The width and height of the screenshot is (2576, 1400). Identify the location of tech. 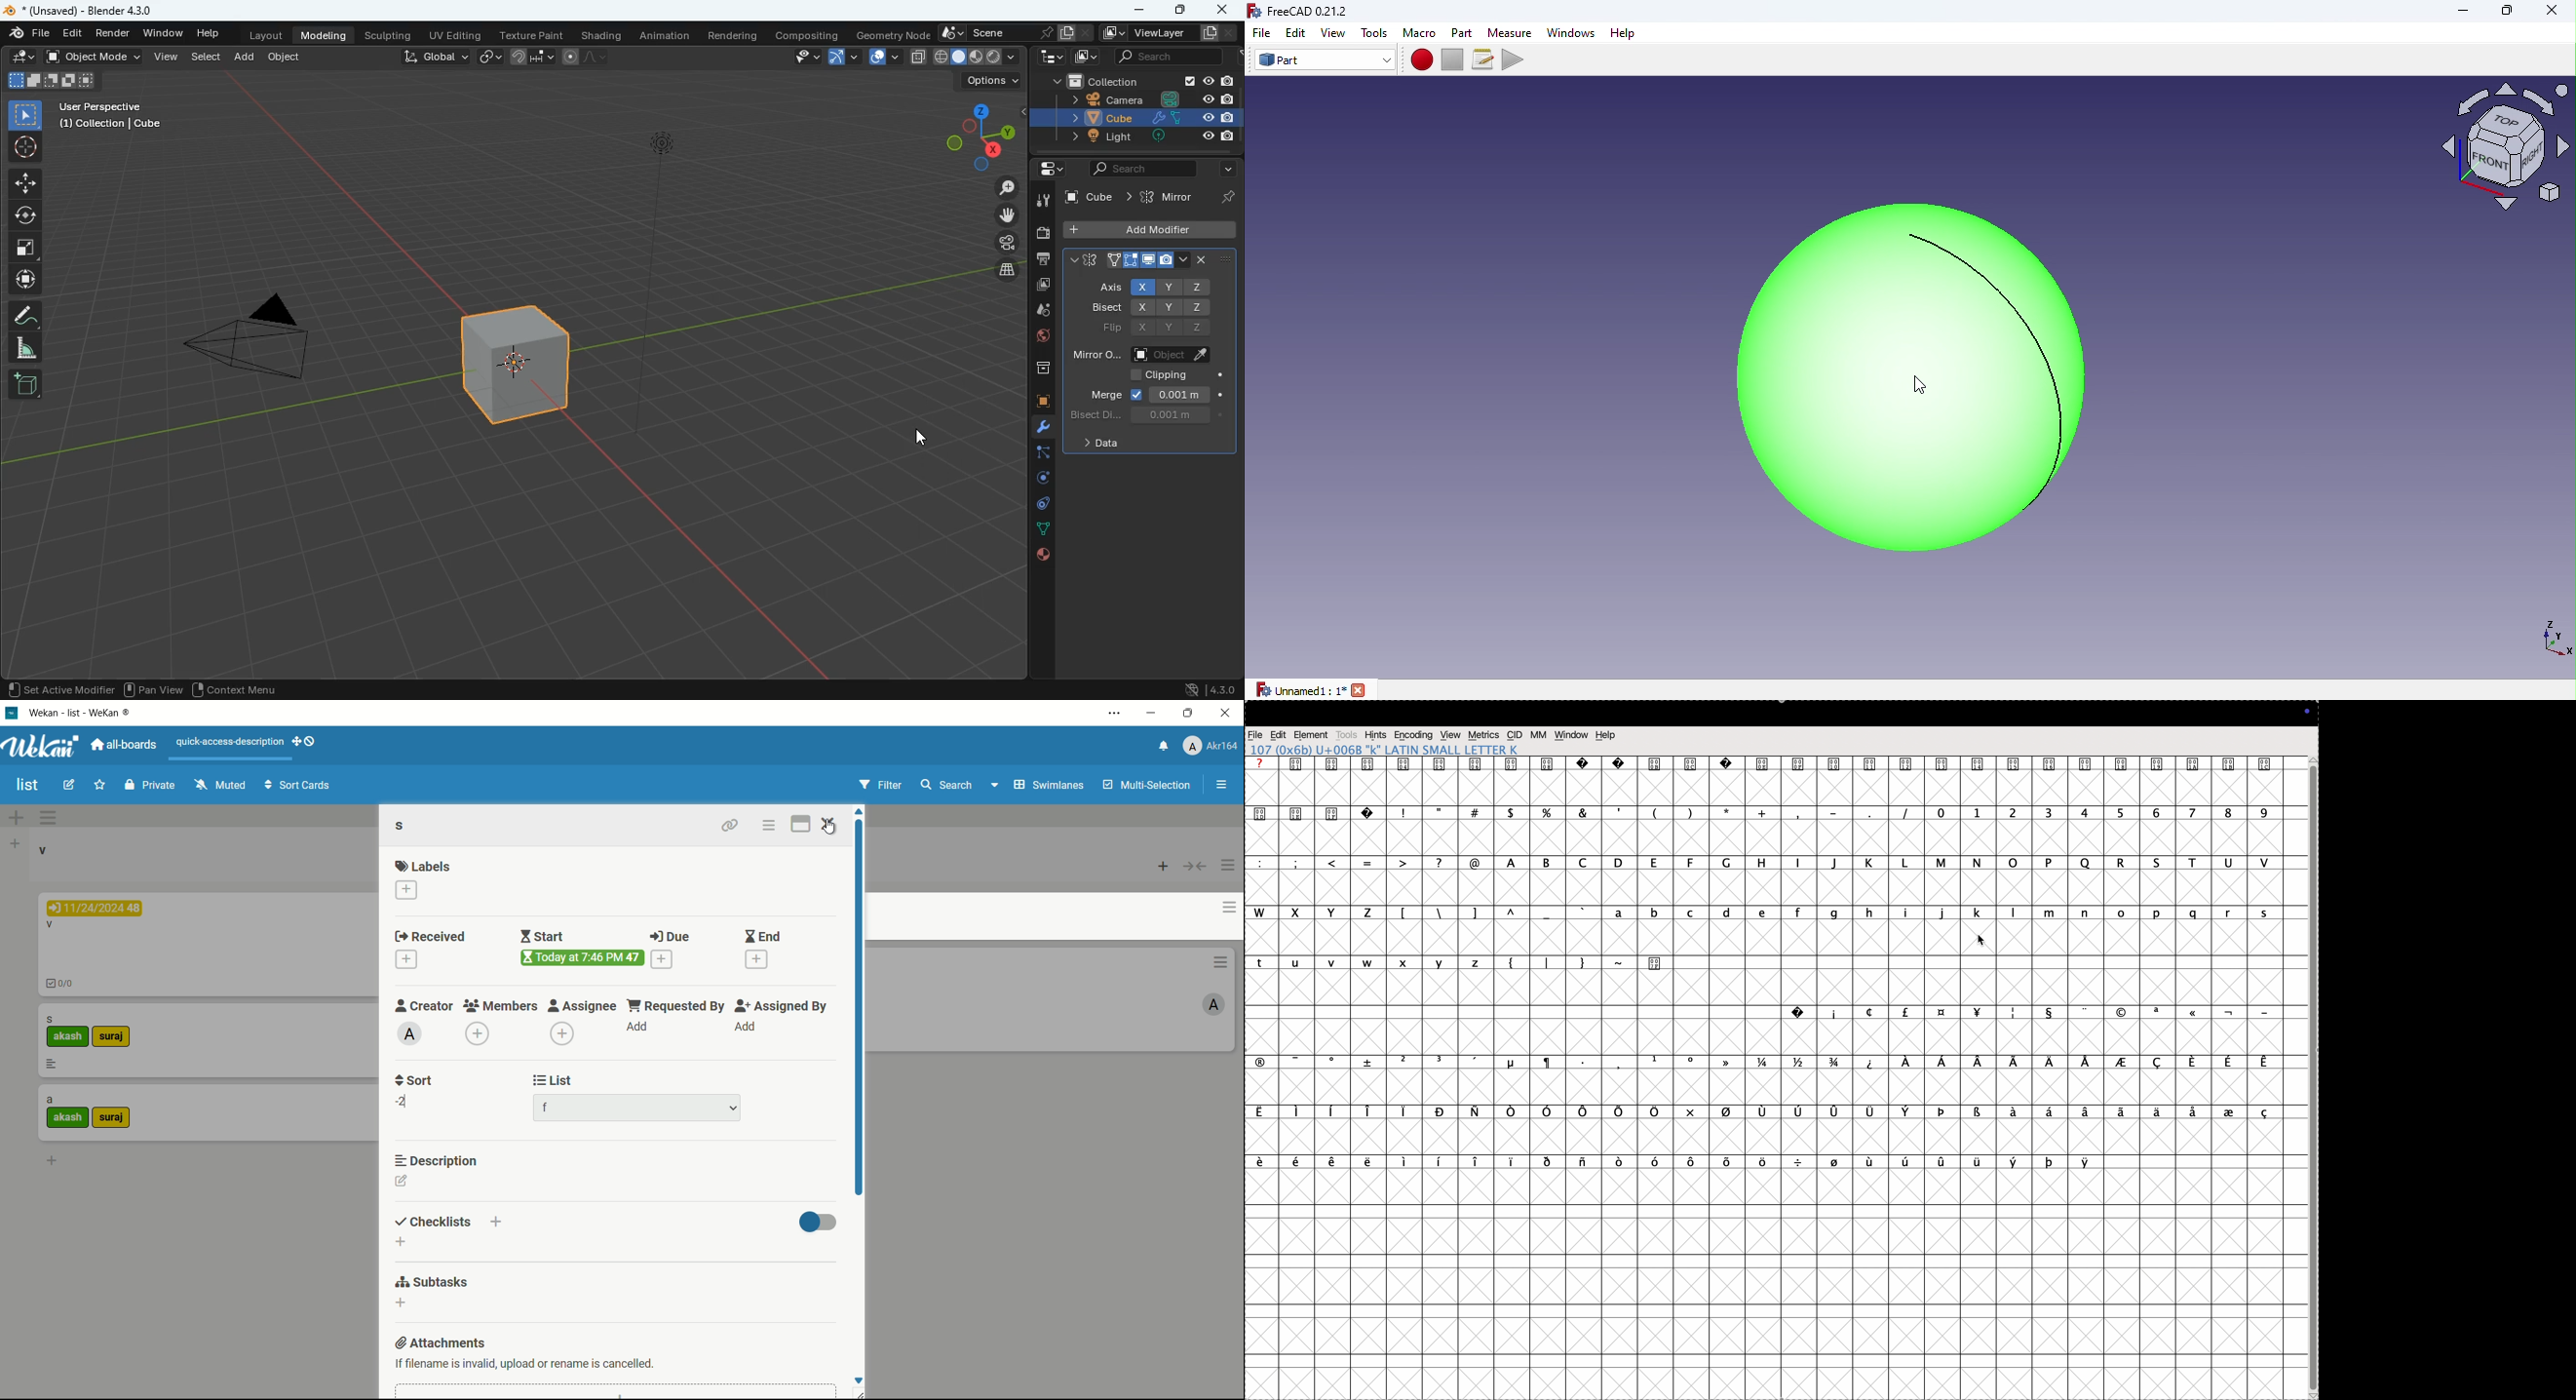
(1045, 57).